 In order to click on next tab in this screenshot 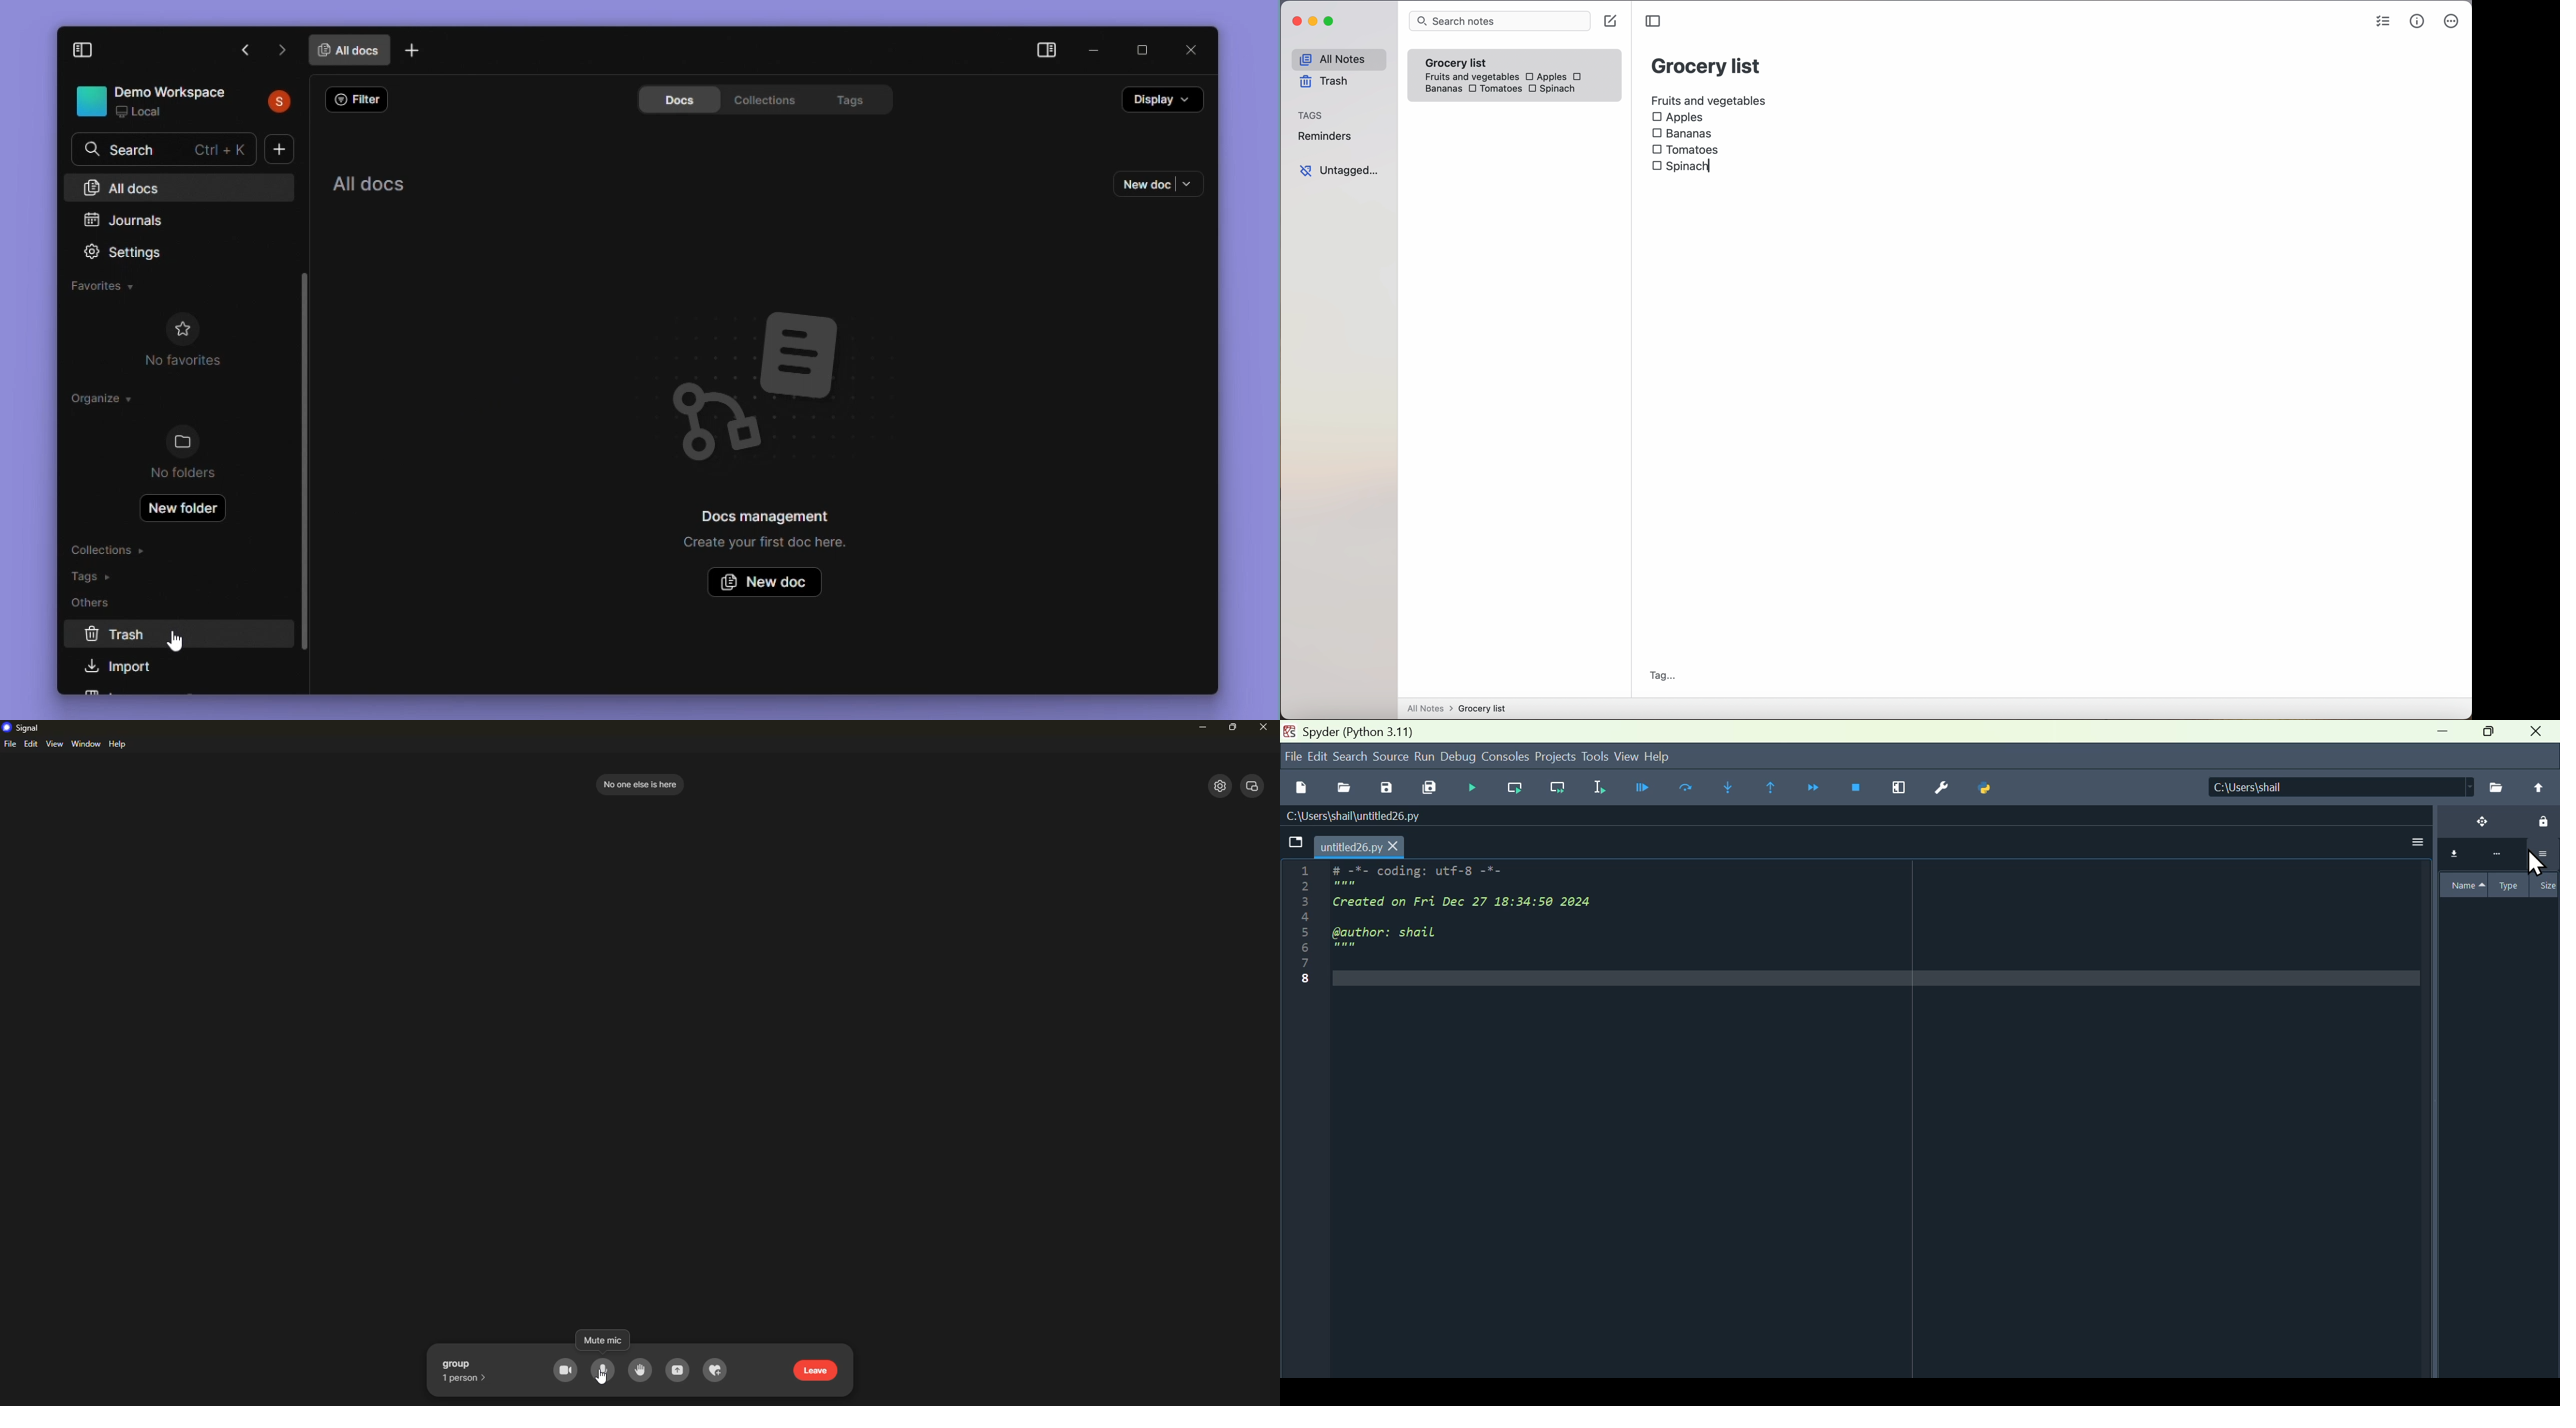, I will do `click(285, 50)`.